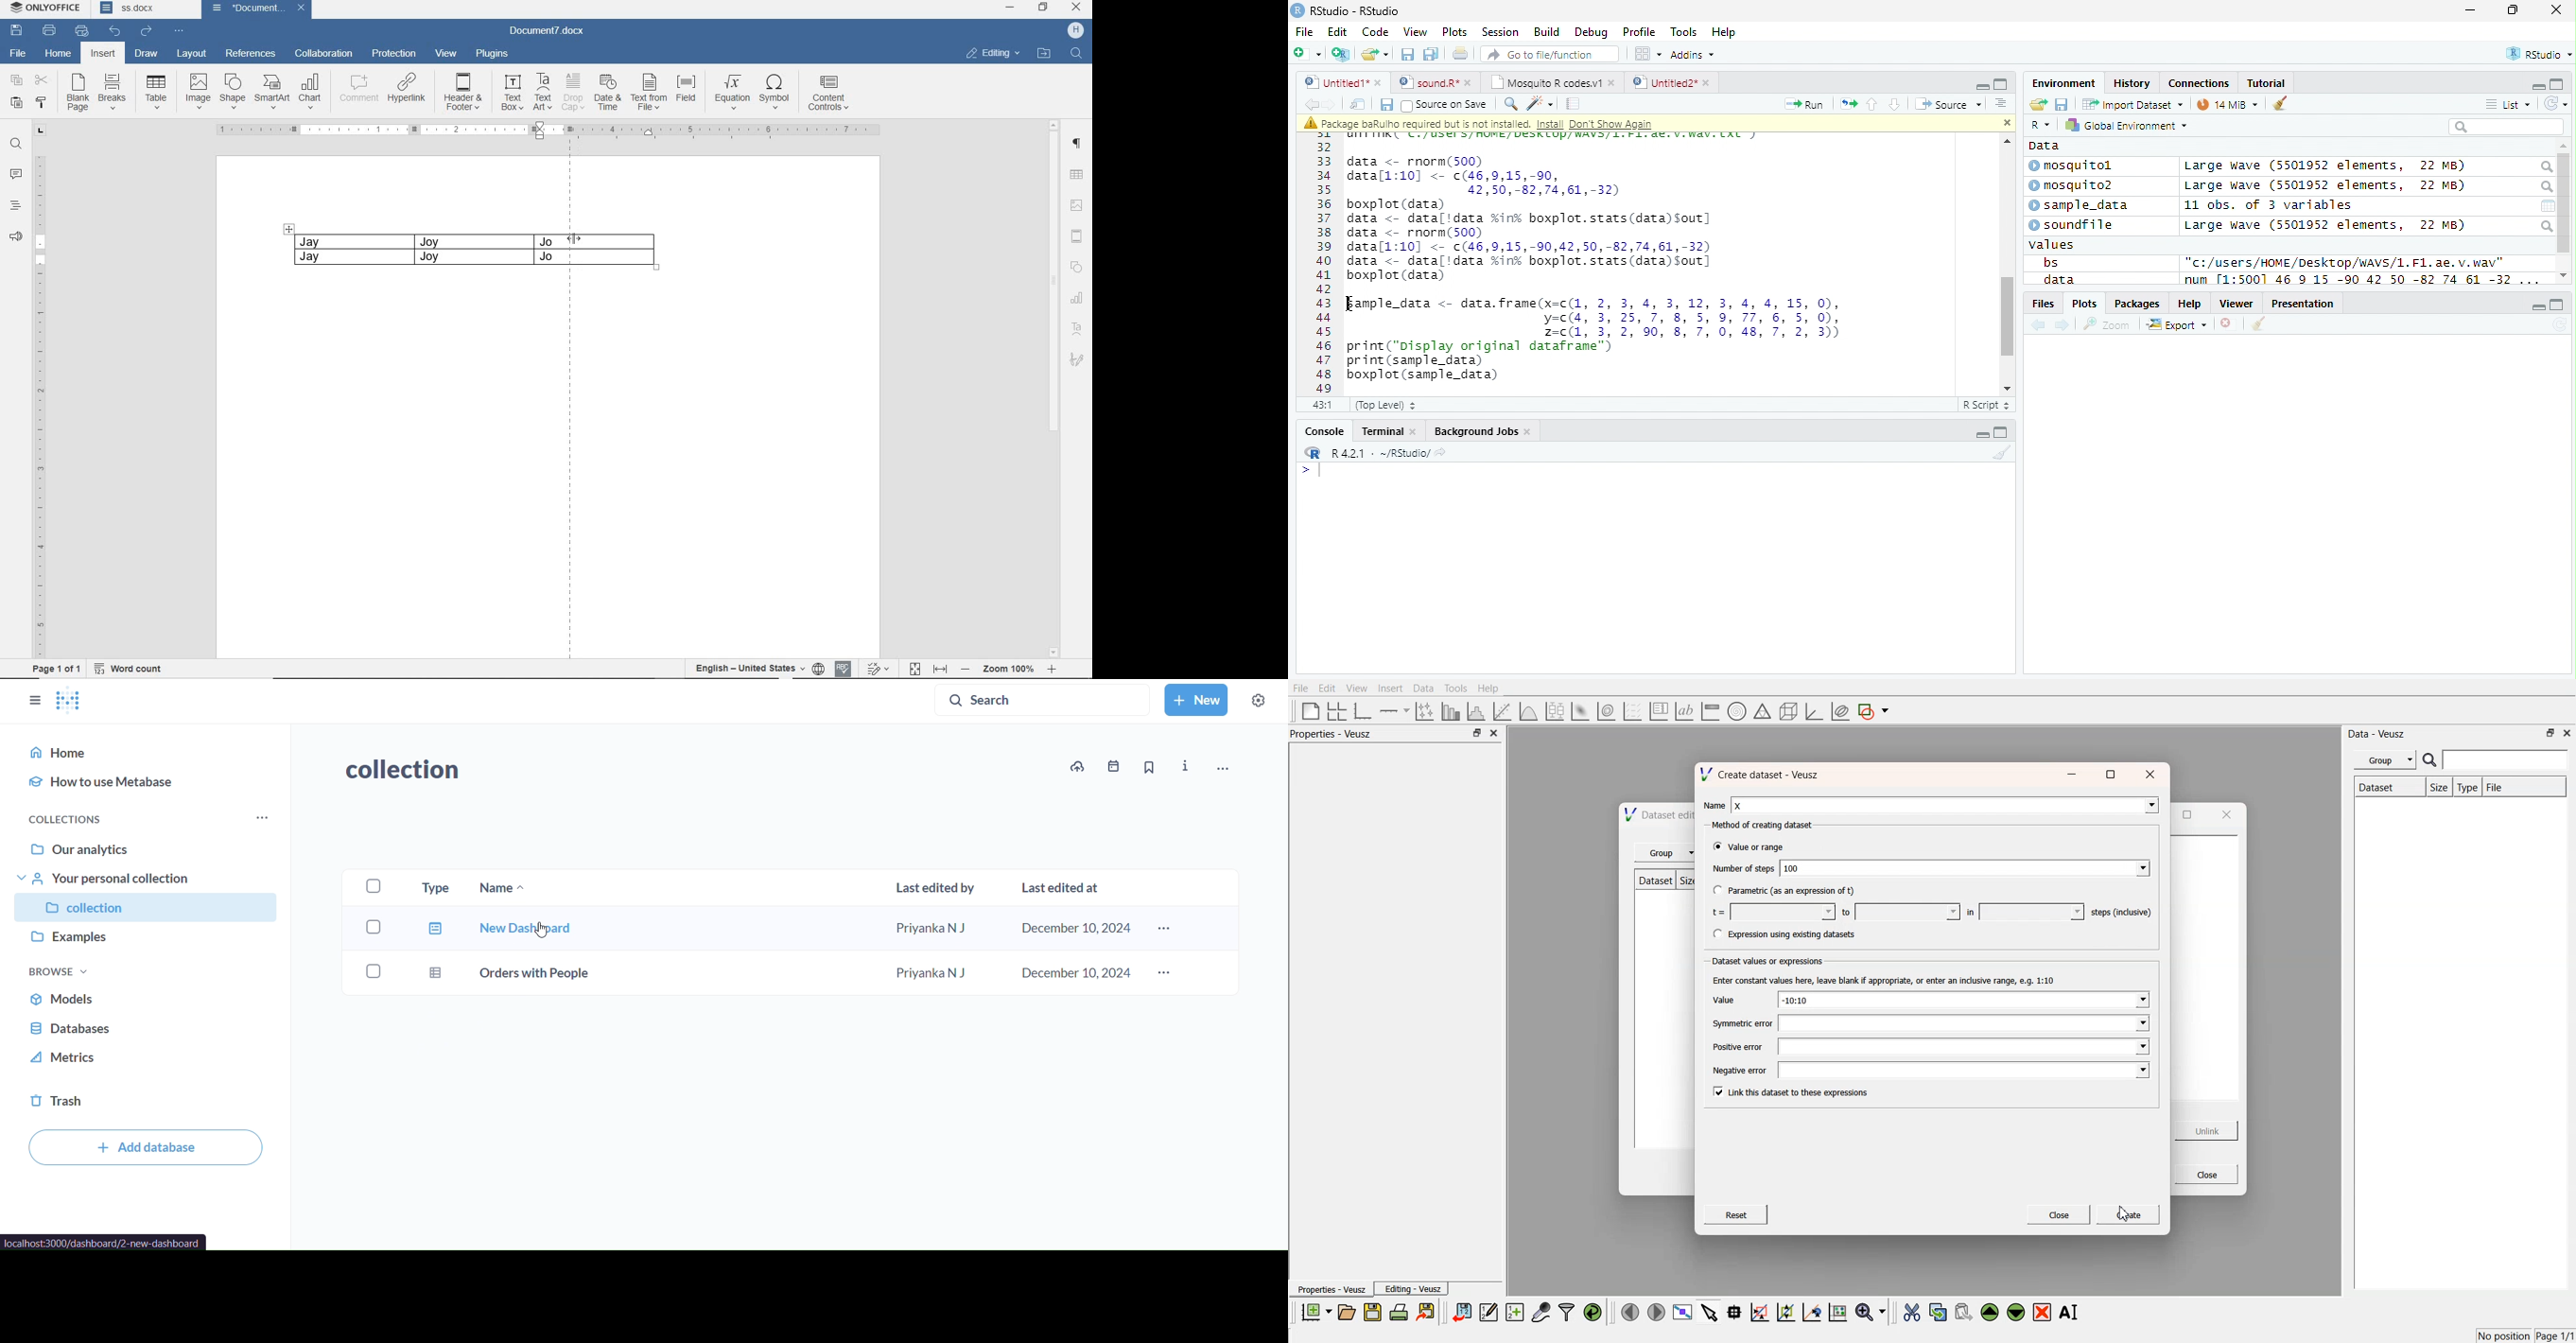 The width and height of the screenshot is (2576, 1344). I want to click on num (1:5001 46 9 15 -90 42 50 -82 74 61 -32 ..., so click(2364, 280).